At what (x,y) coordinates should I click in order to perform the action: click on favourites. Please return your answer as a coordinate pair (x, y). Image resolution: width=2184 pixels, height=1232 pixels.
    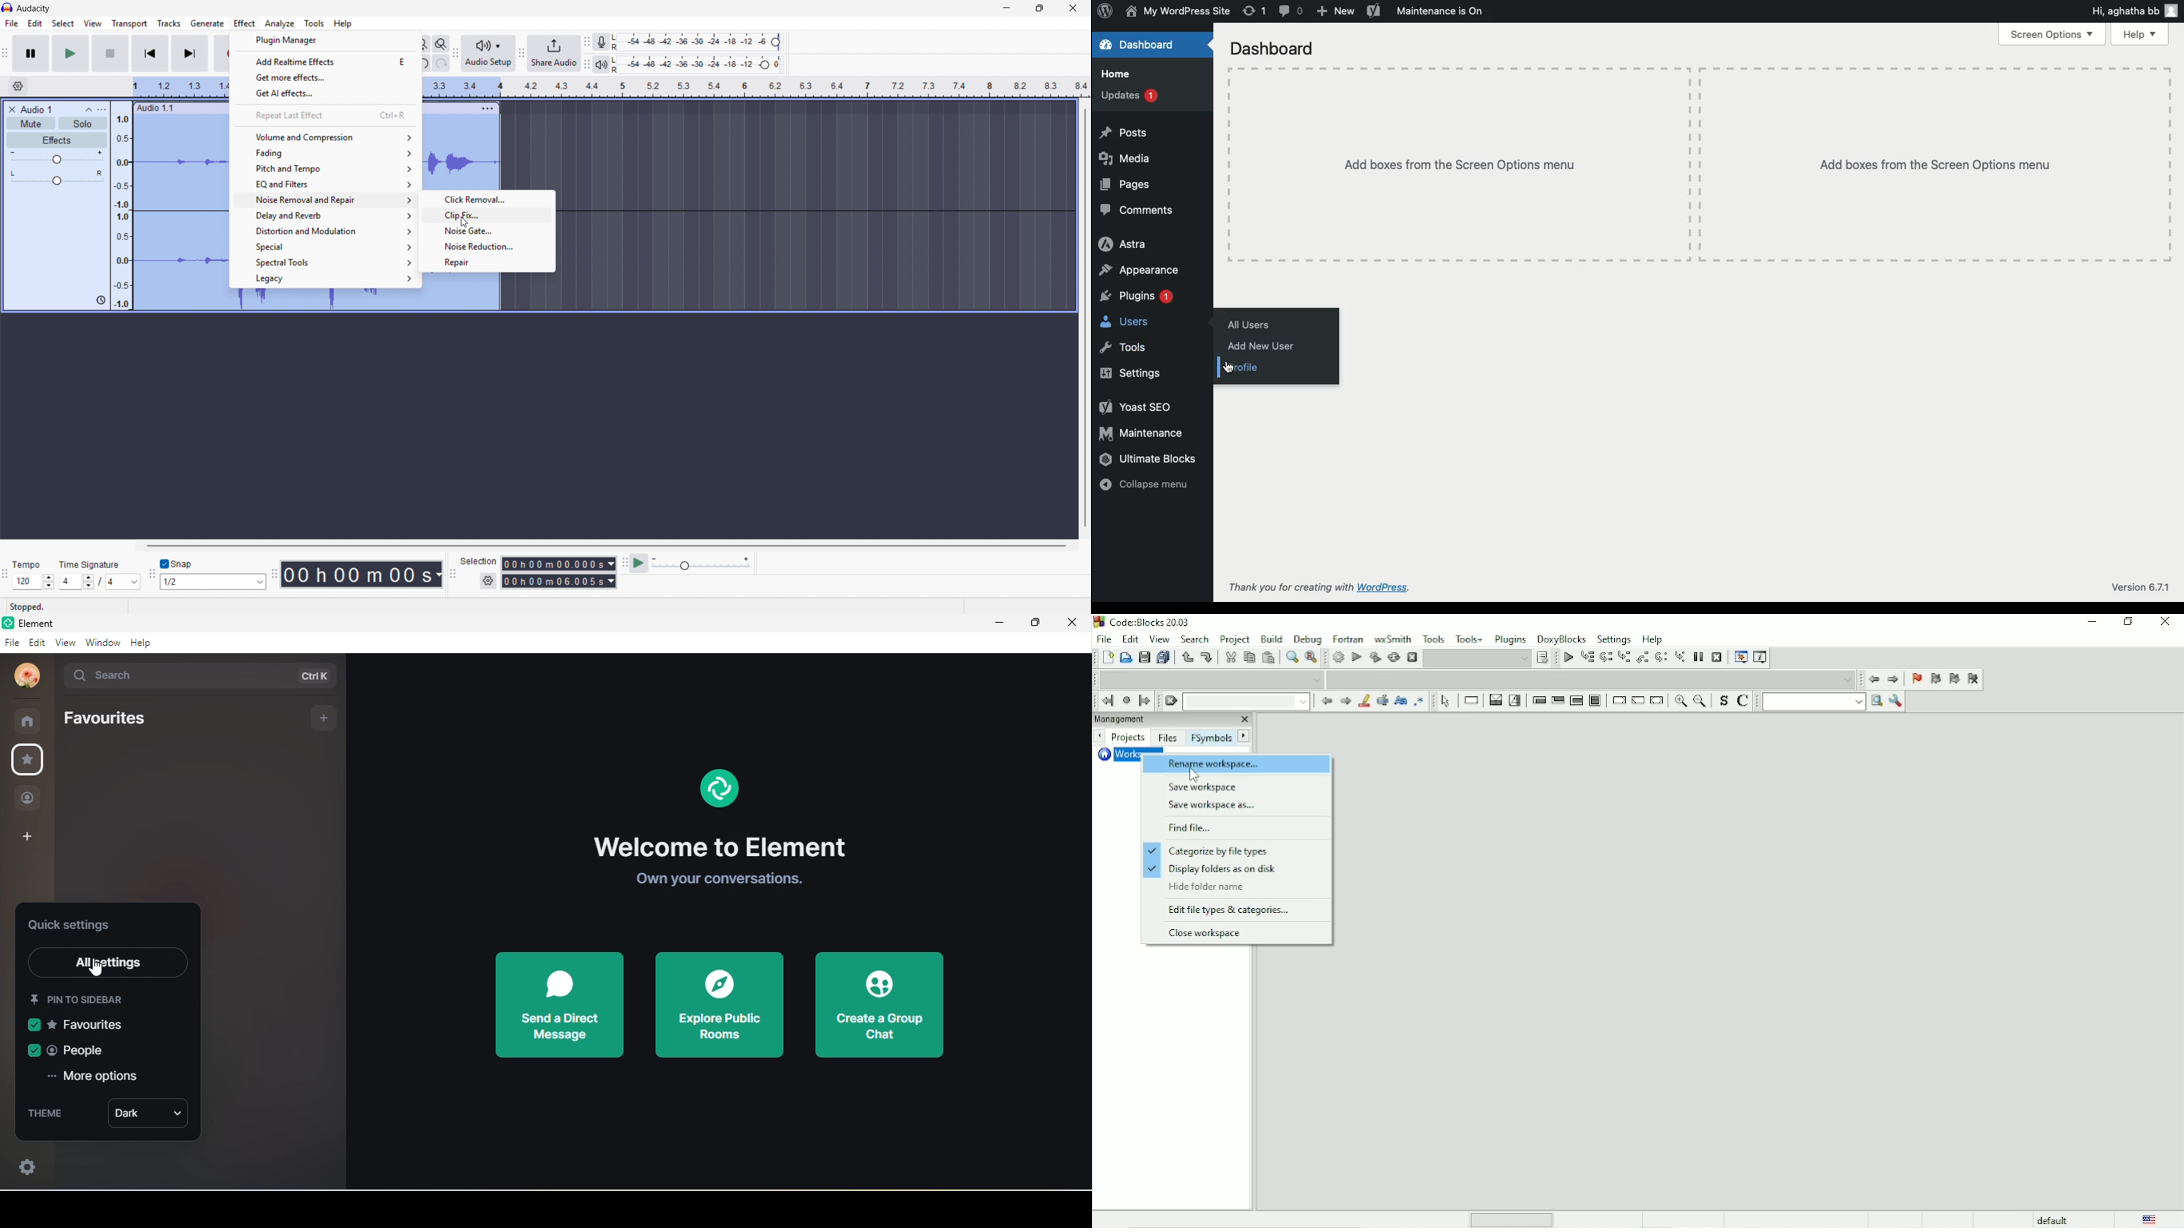
    Looking at the image, I should click on (80, 1025).